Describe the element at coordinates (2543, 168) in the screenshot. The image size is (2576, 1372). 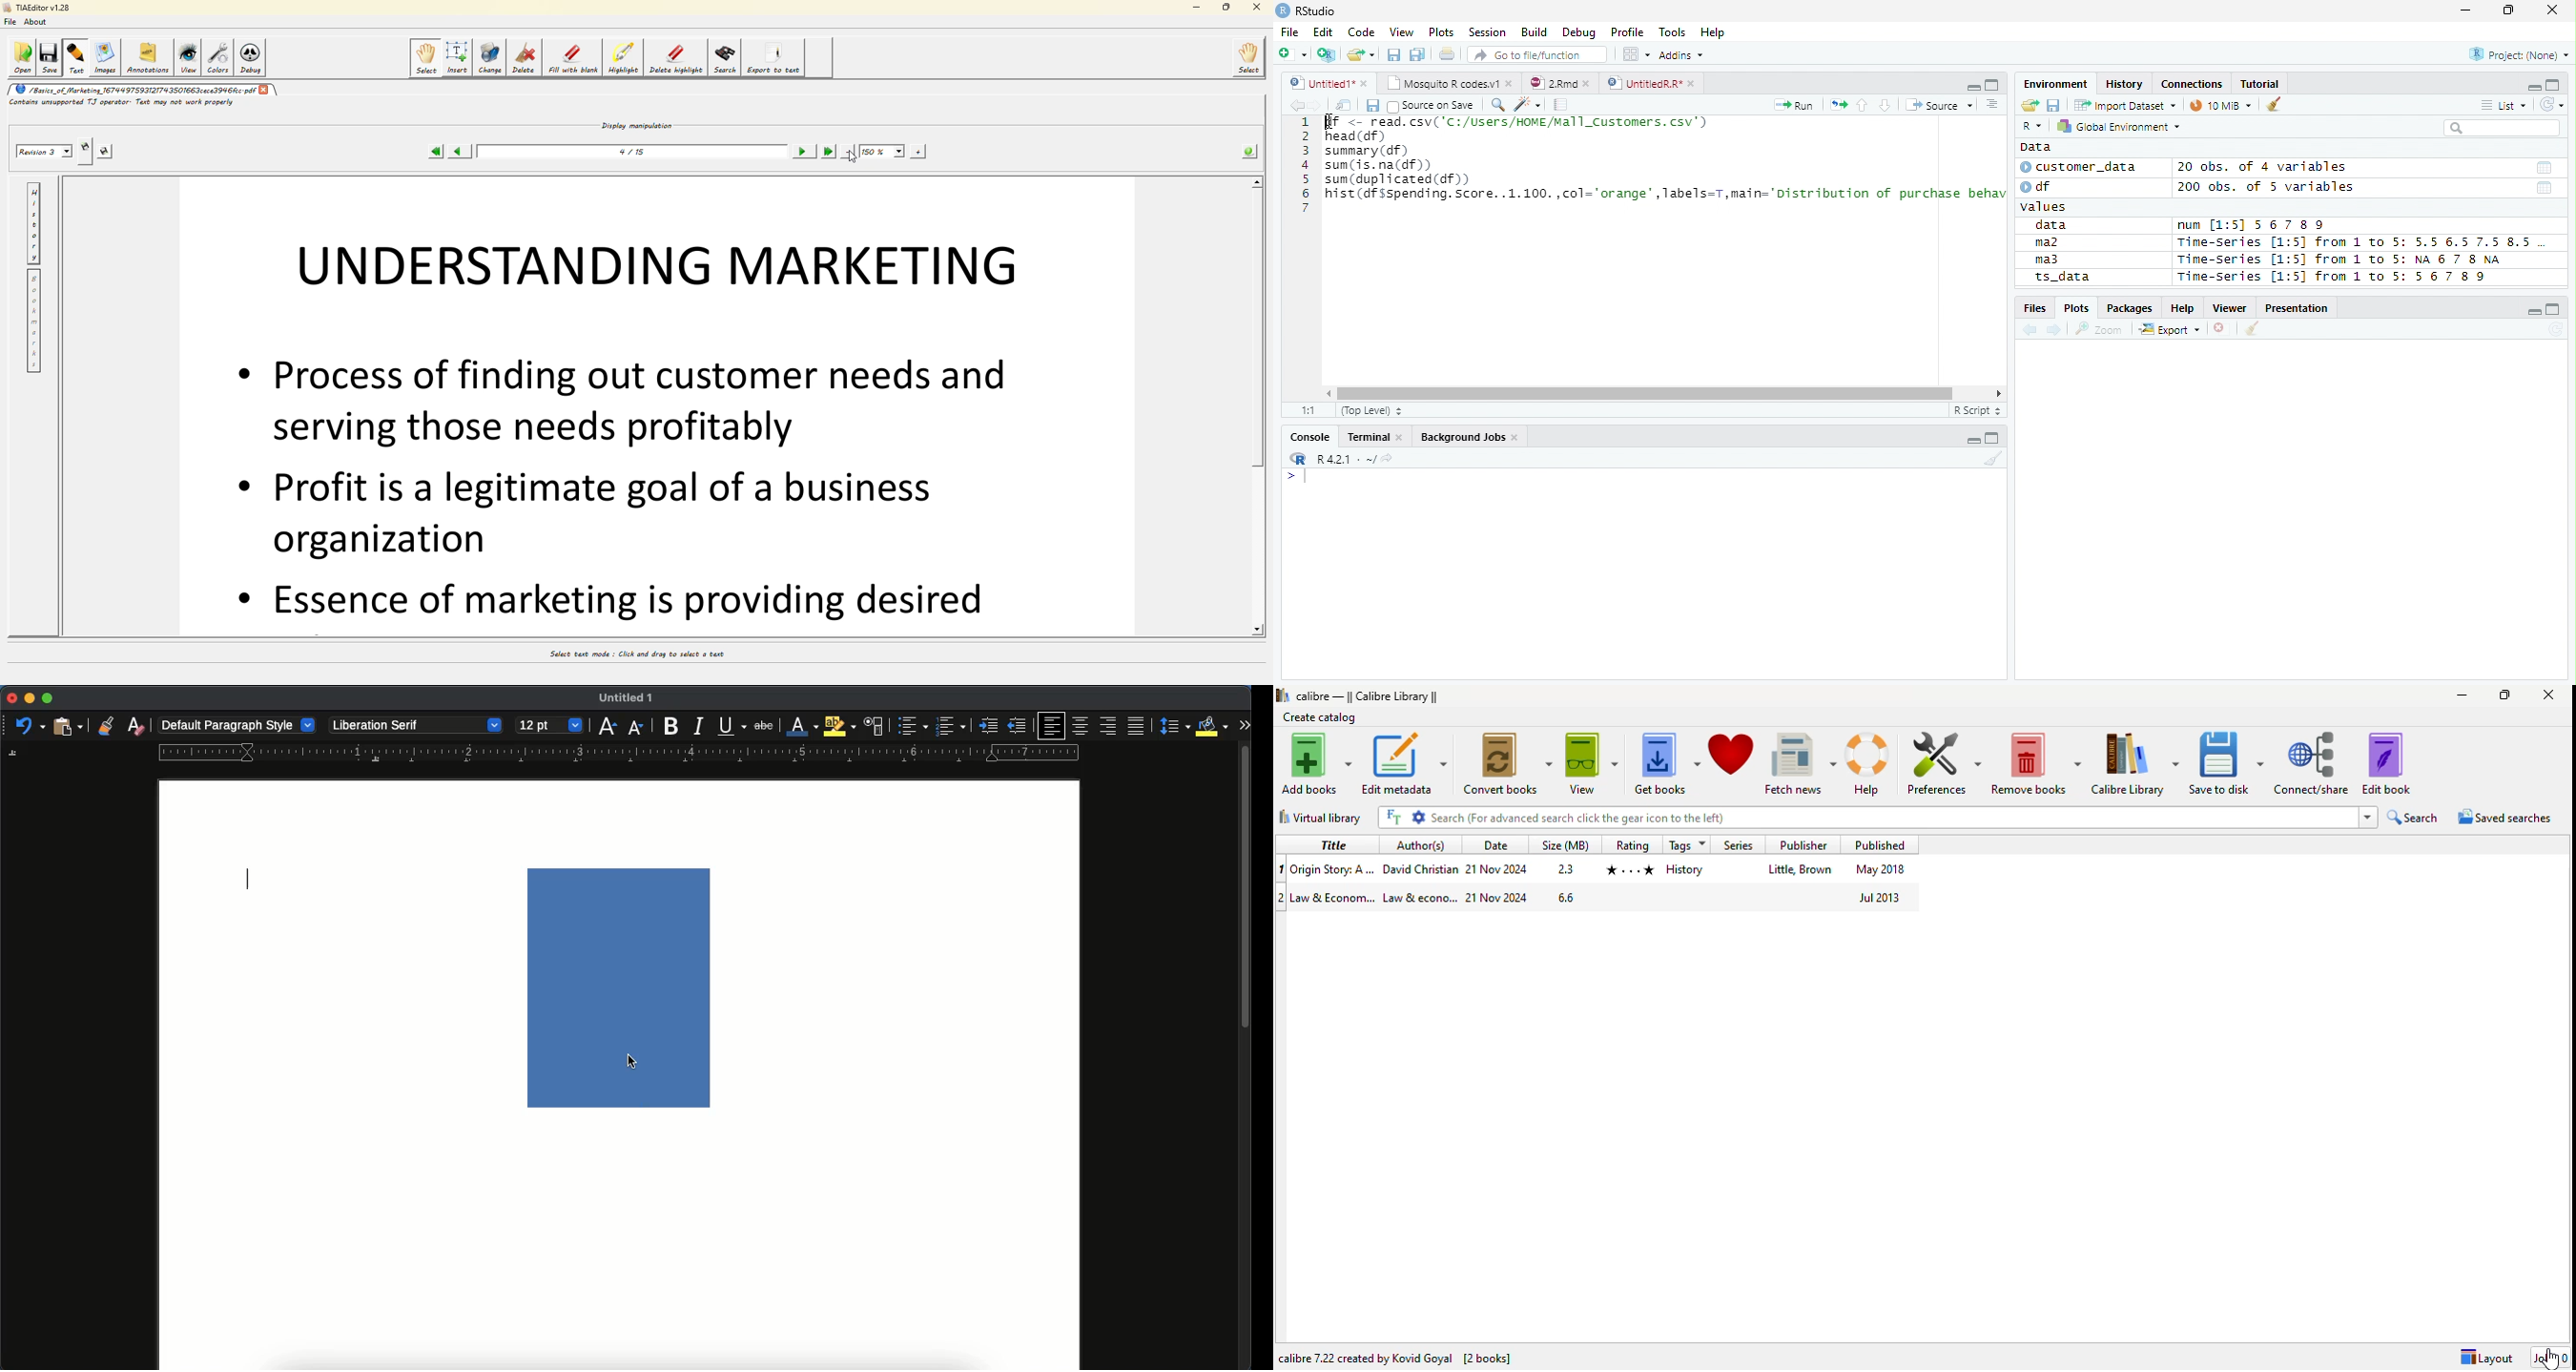
I see `Date` at that location.